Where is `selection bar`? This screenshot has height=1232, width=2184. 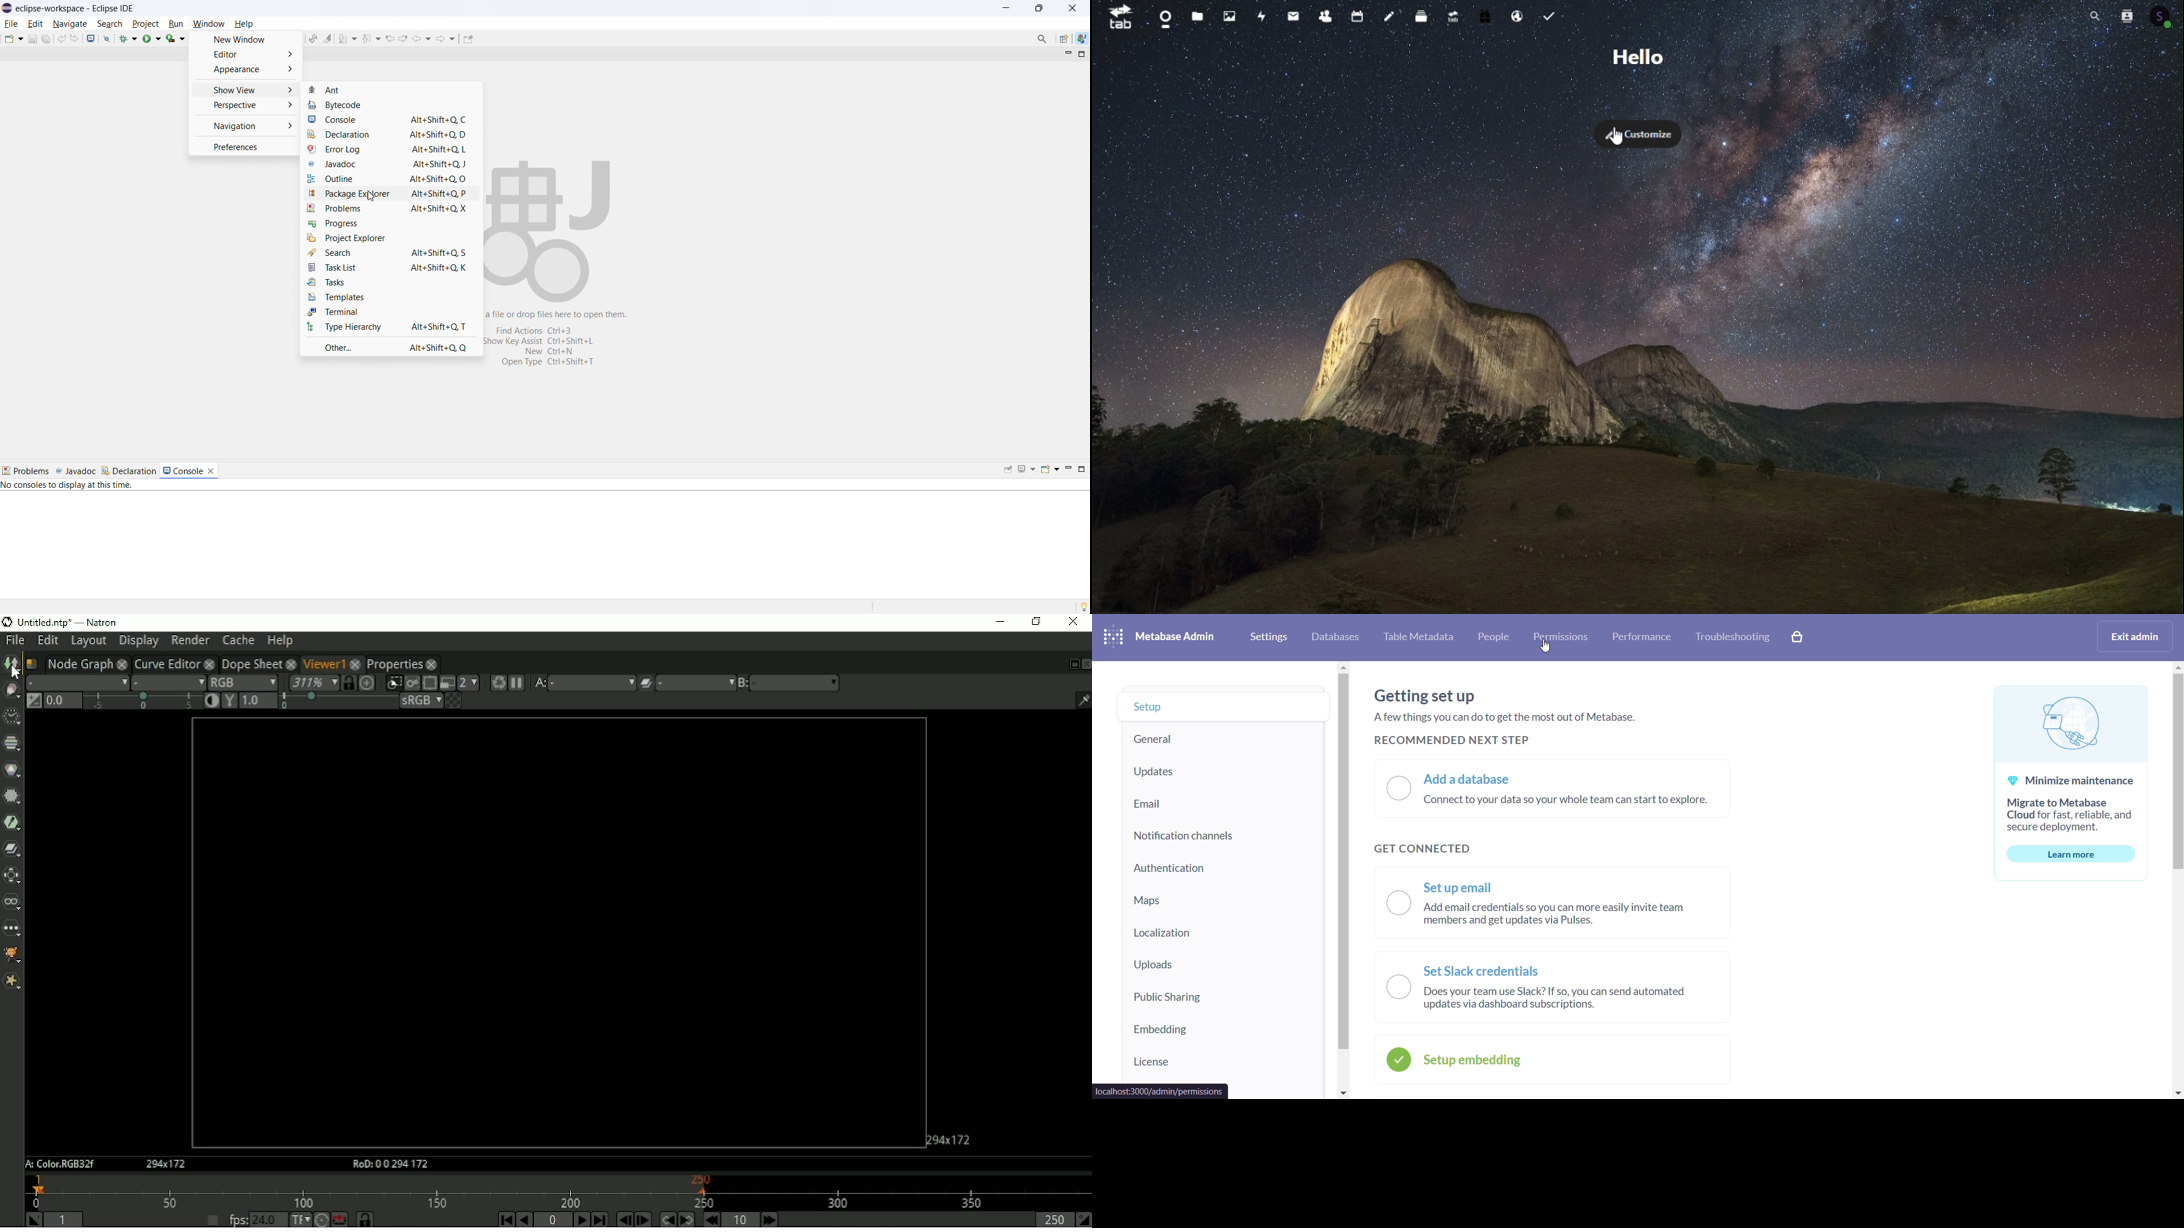 selection bar is located at coordinates (142, 701).